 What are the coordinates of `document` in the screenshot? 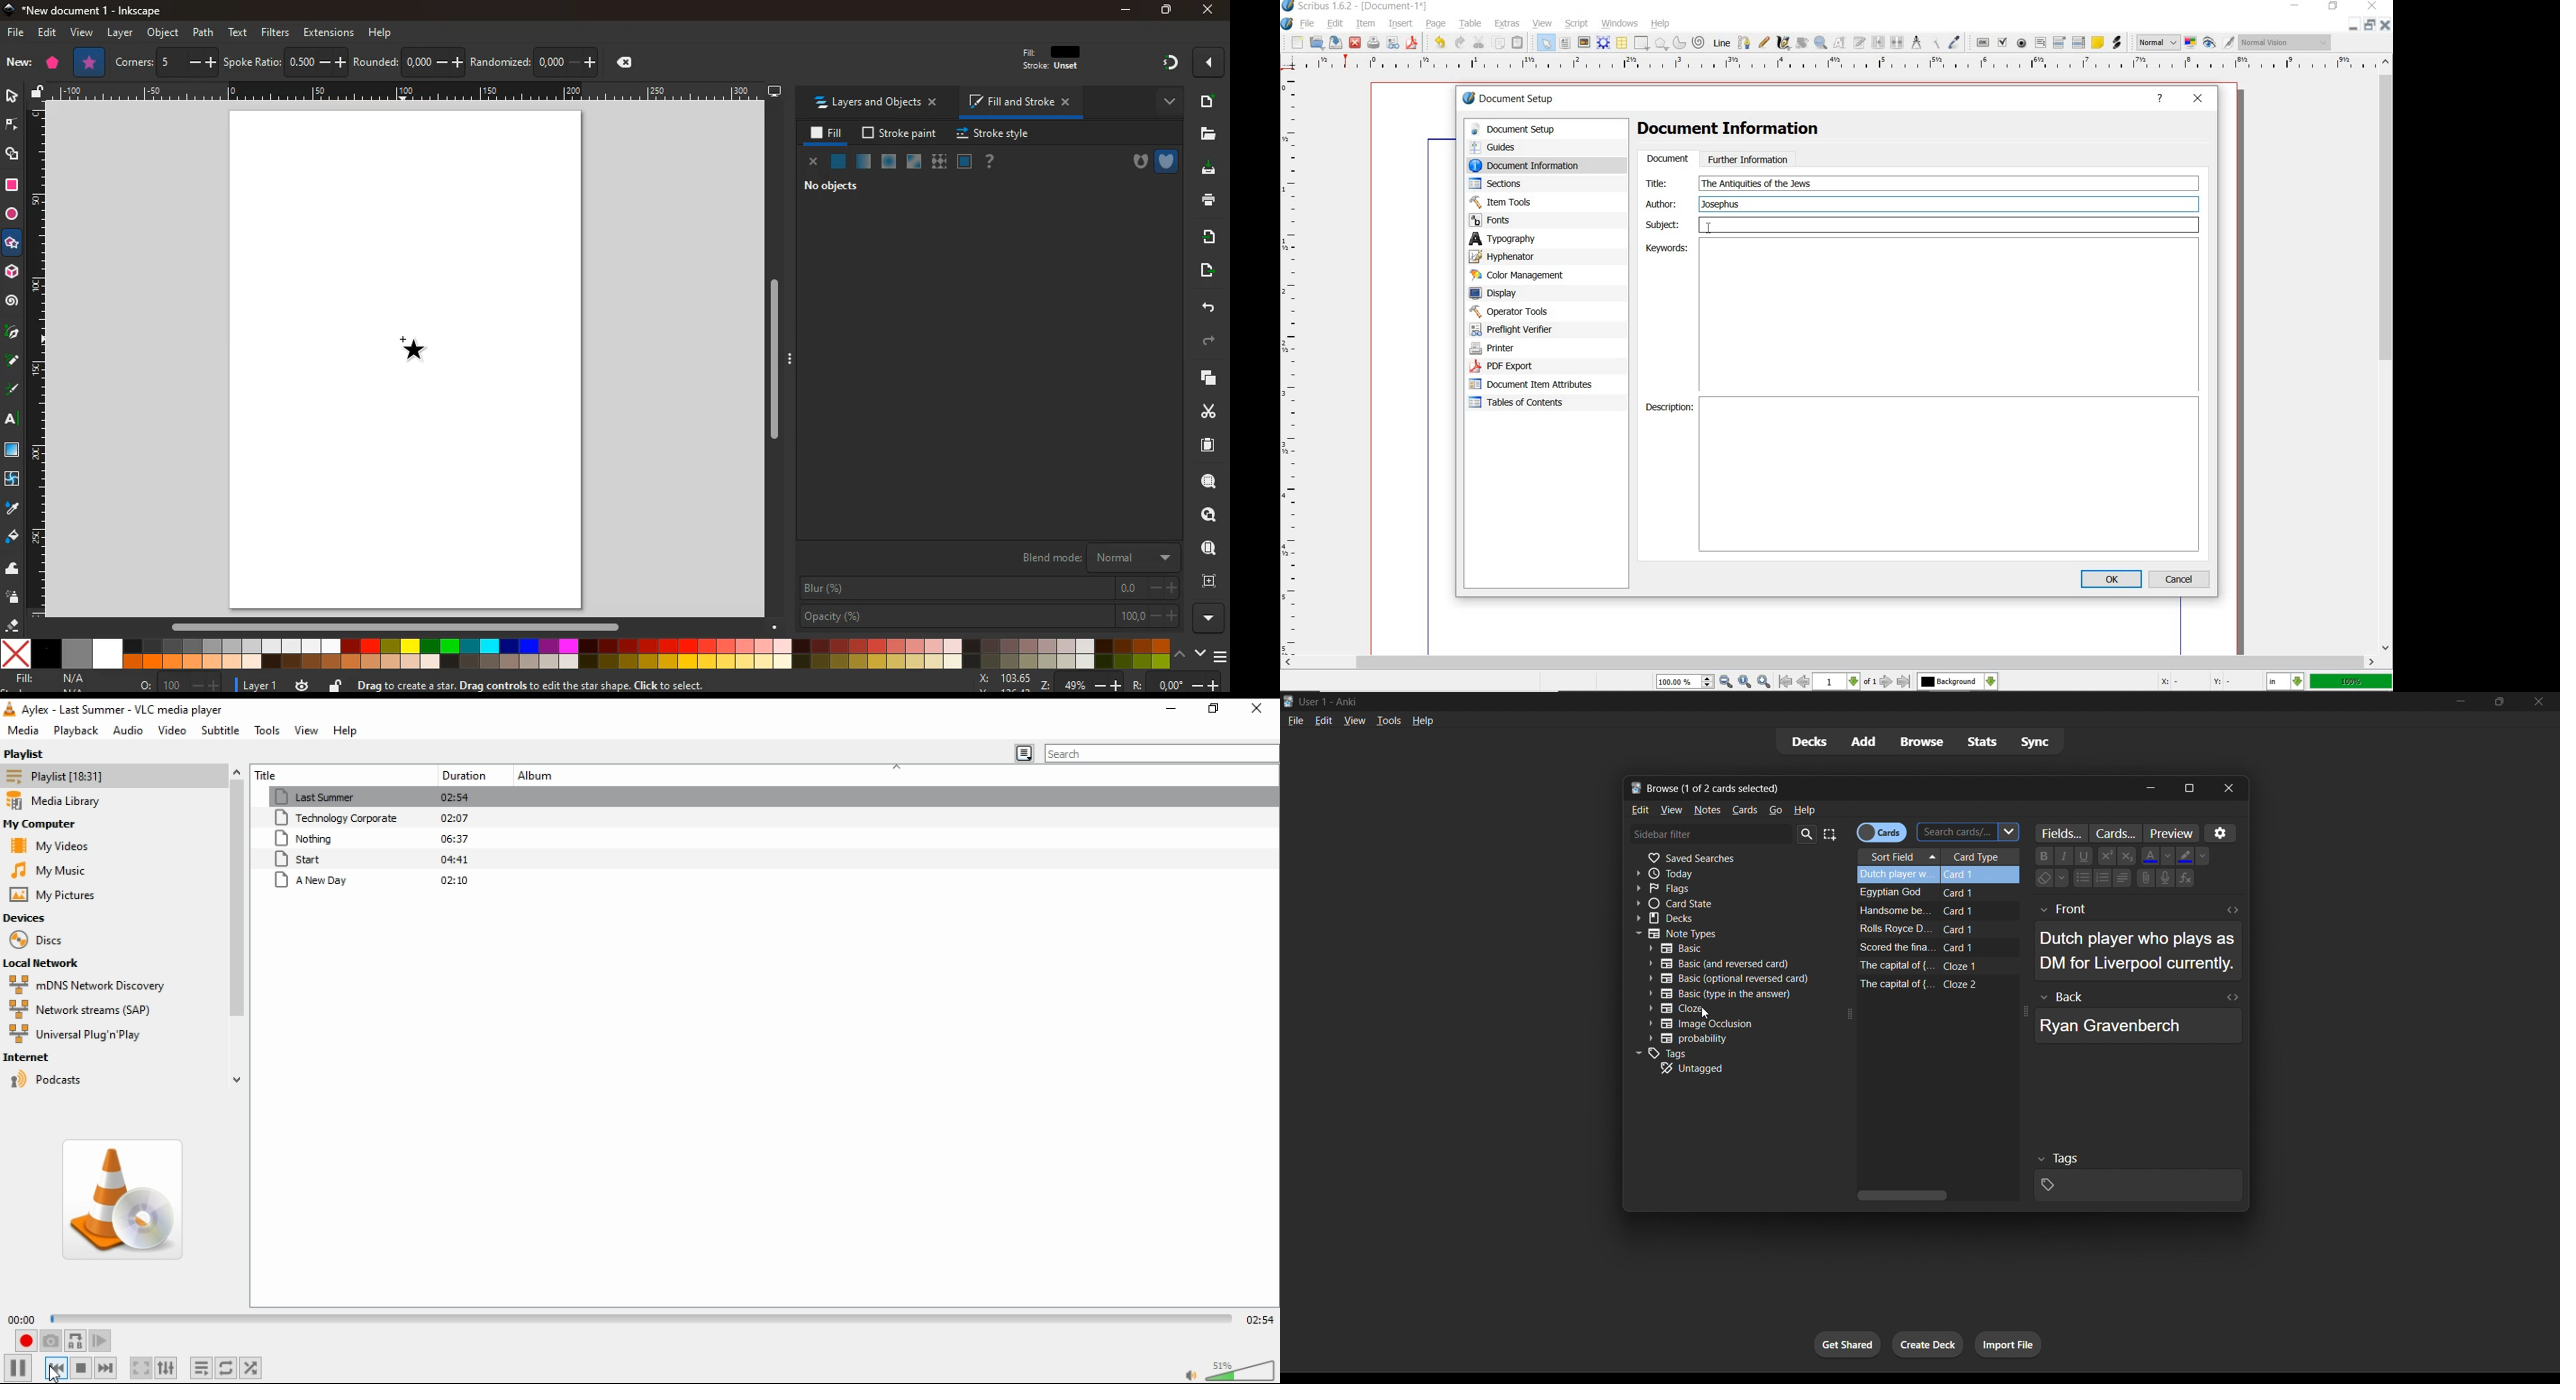 It's located at (1667, 159).